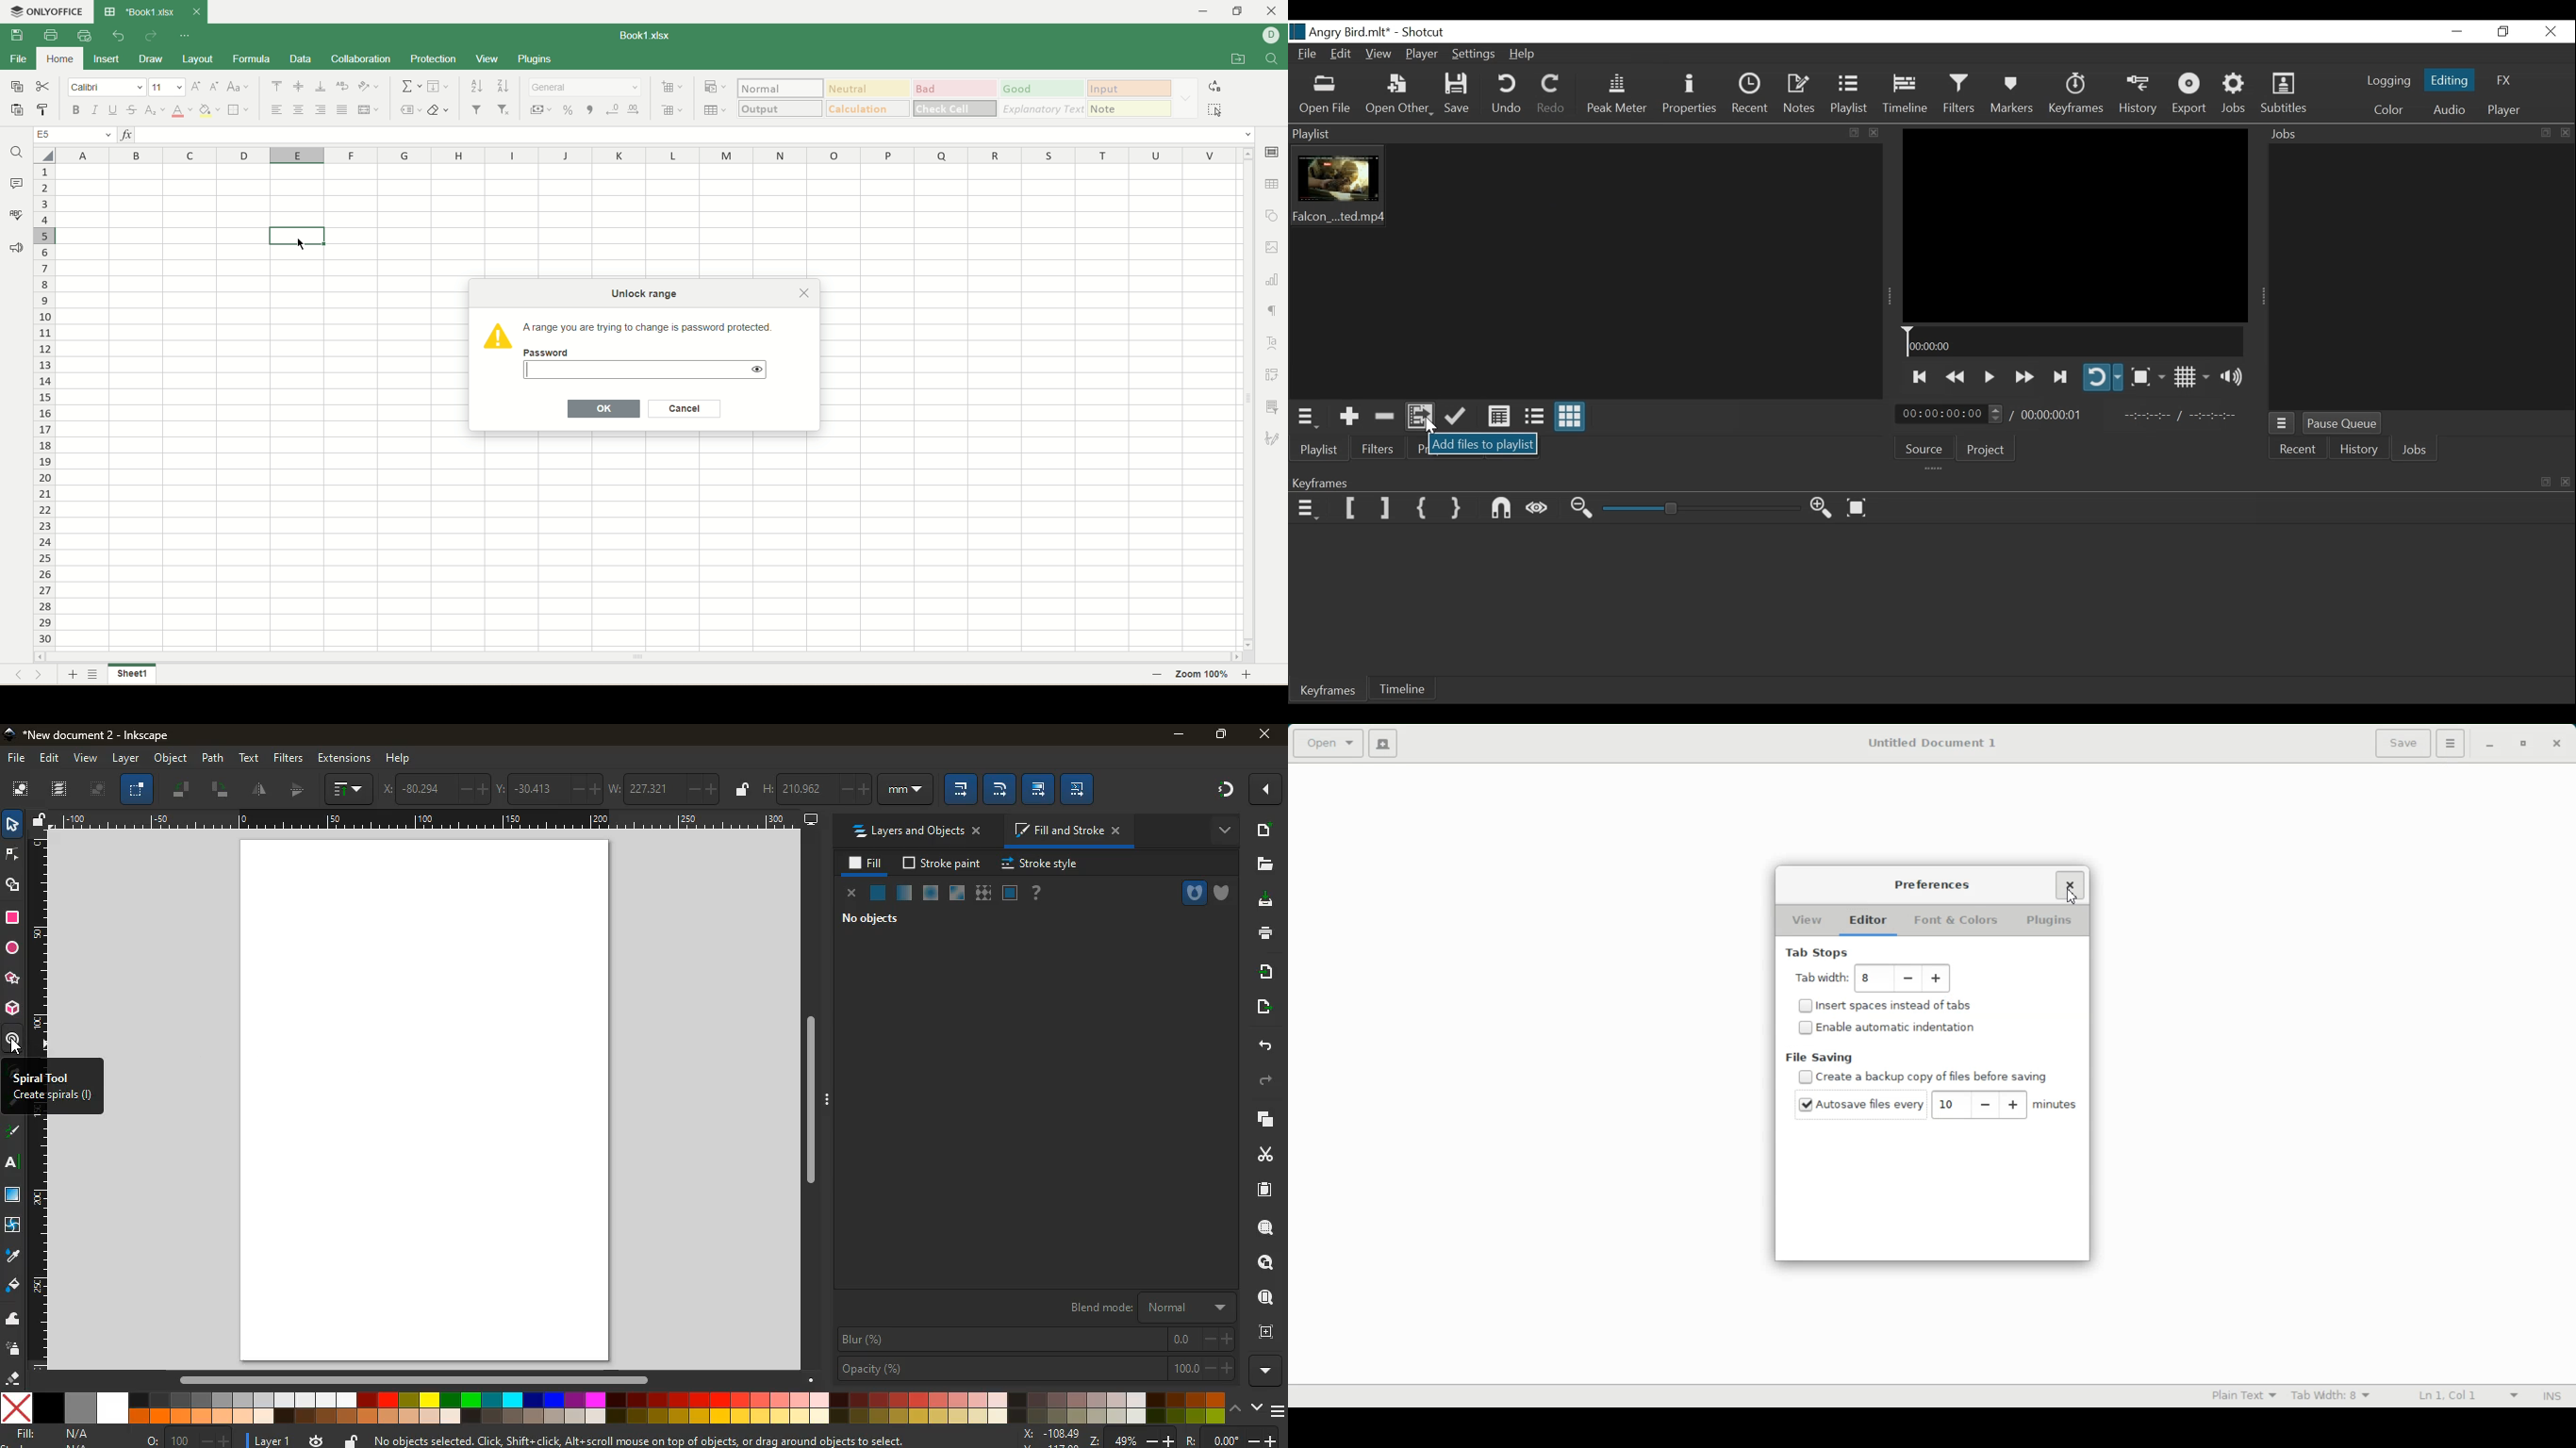 This screenshot has height=1456, width=2576. I want to click on edit, so click(960, 787).